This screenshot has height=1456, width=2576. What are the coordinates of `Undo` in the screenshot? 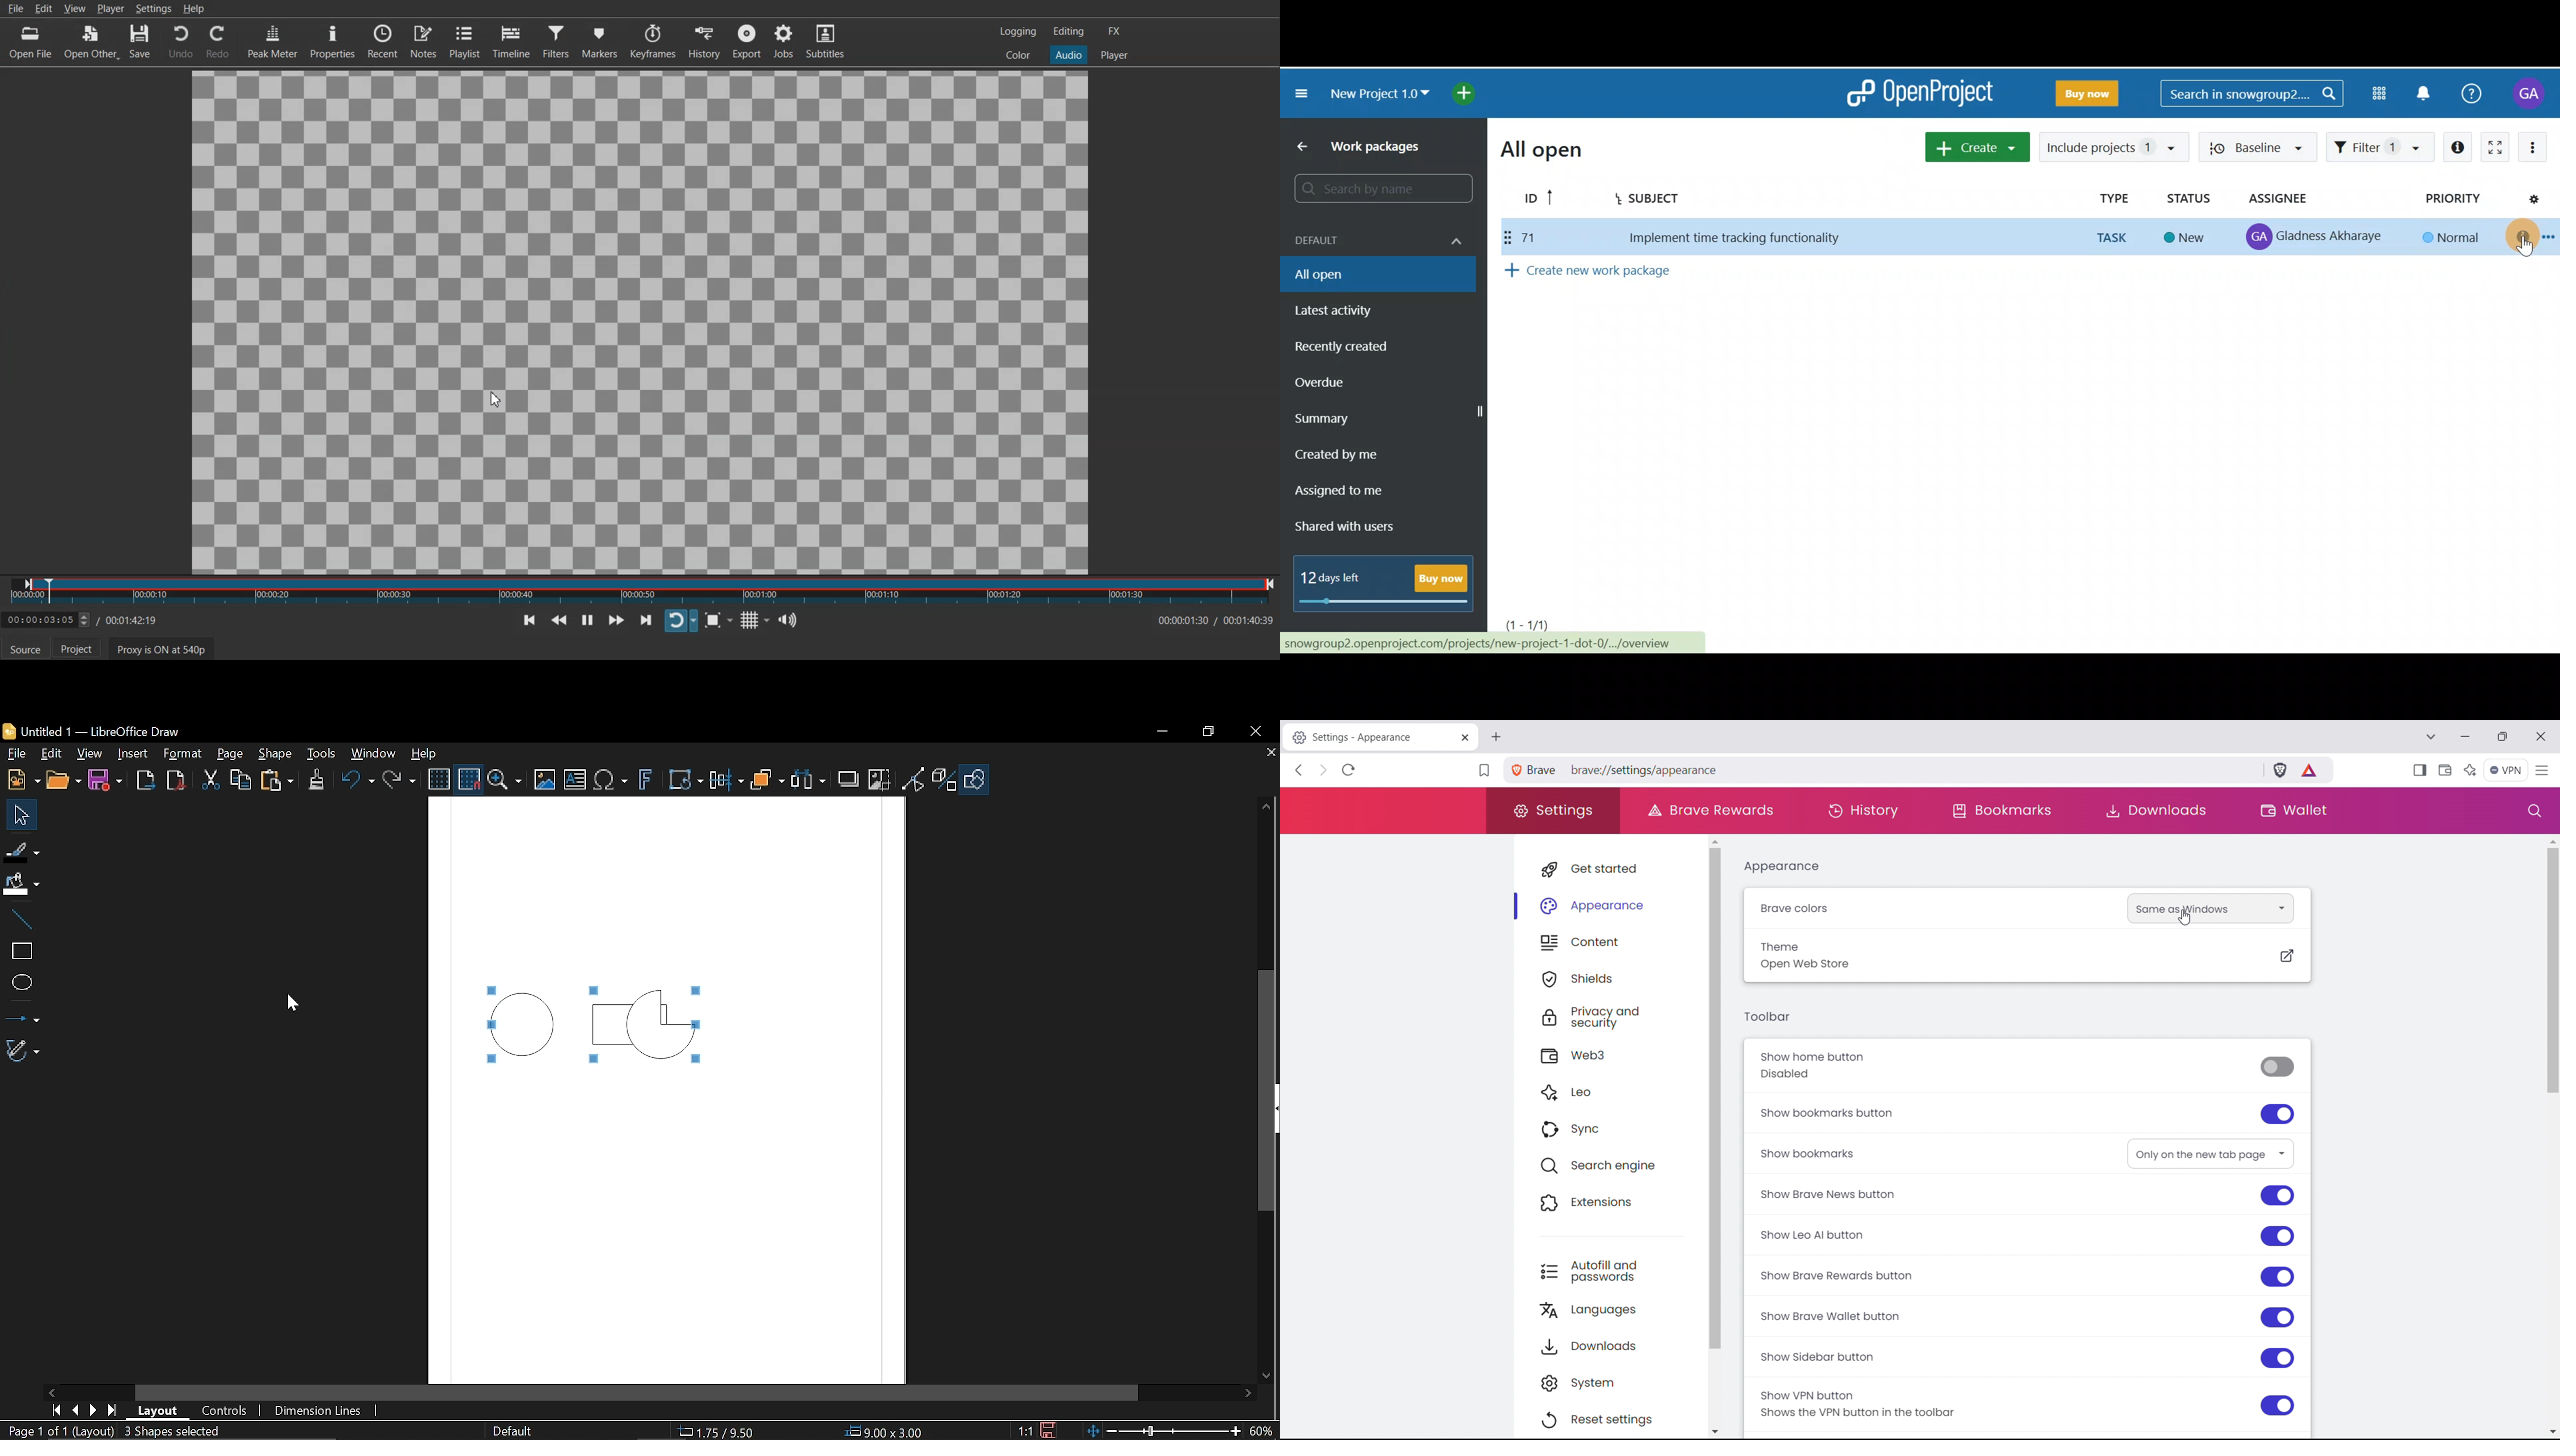 It's located at (180, 41).